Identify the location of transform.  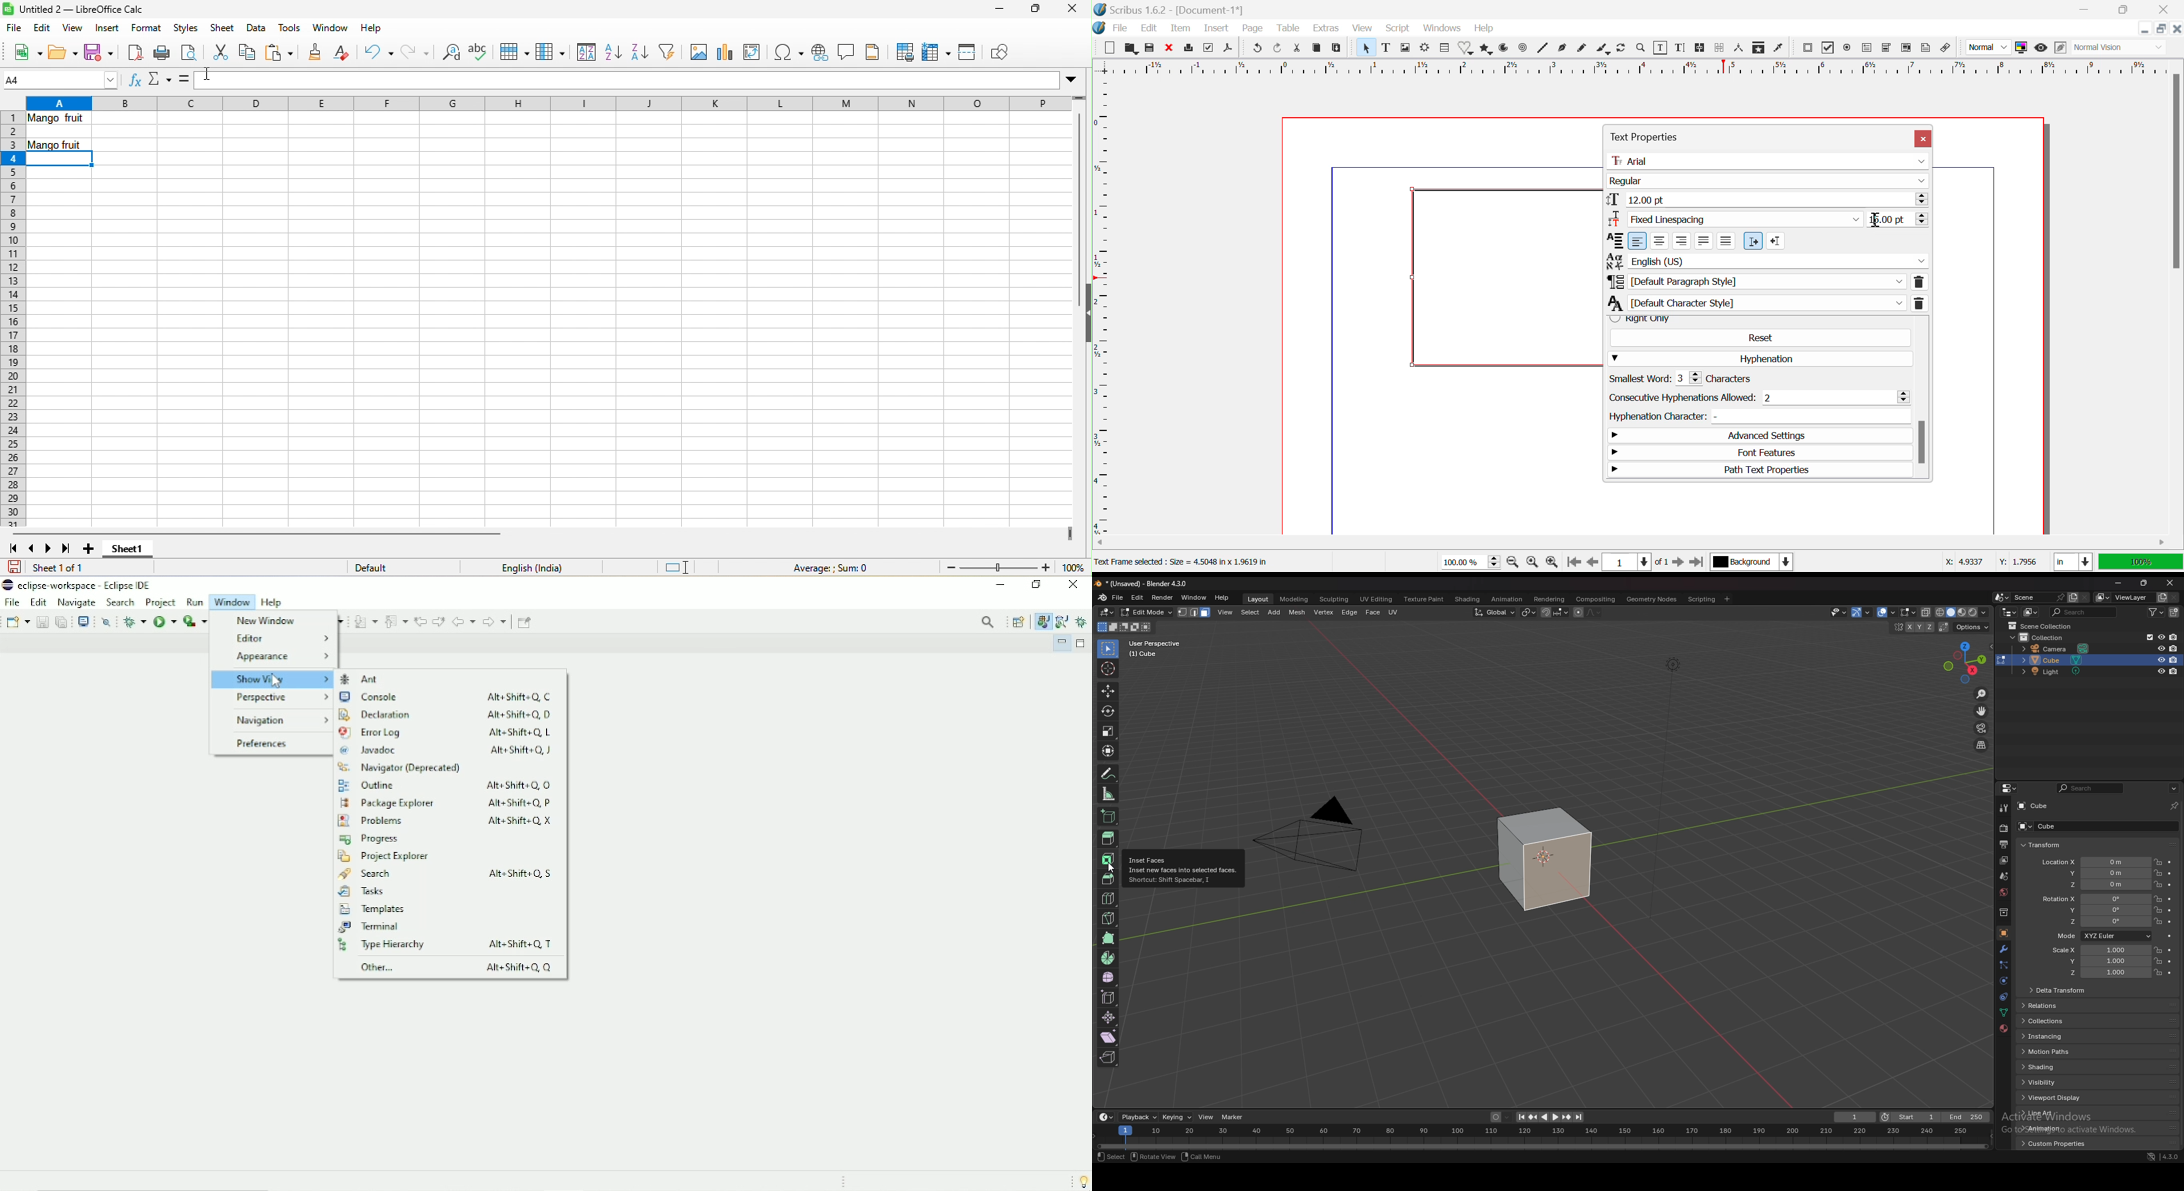
(1109, 751).